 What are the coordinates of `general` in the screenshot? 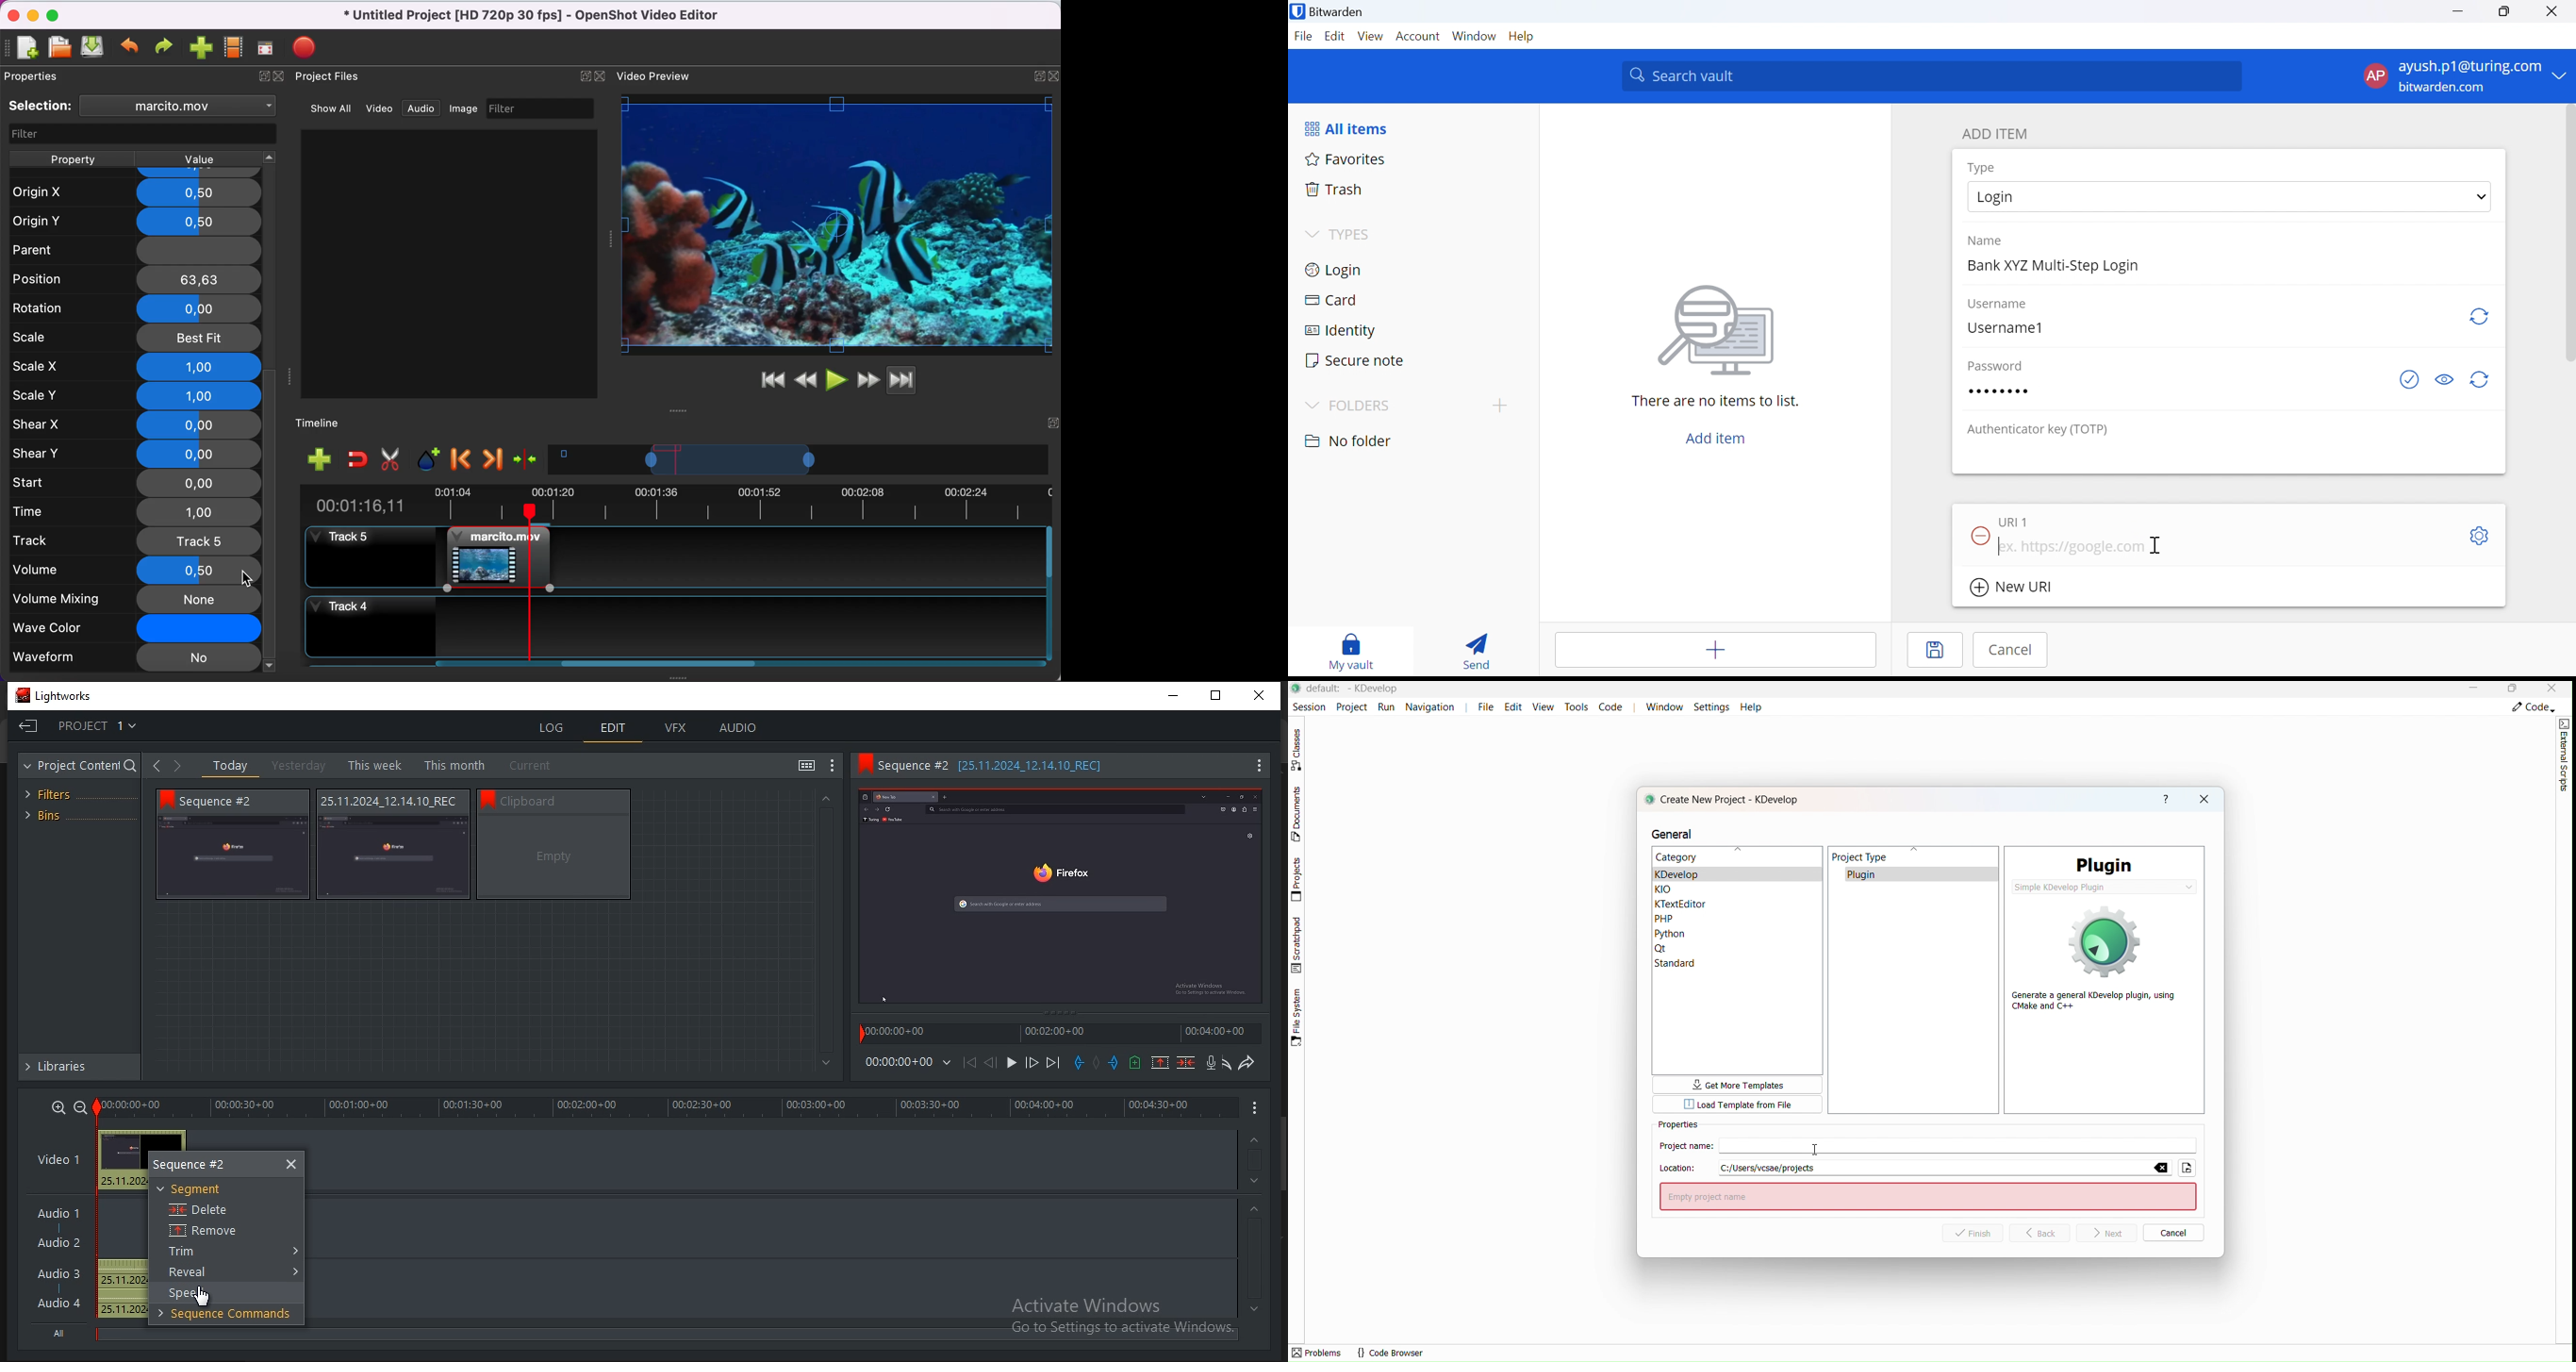 It's located at (1682, 832).